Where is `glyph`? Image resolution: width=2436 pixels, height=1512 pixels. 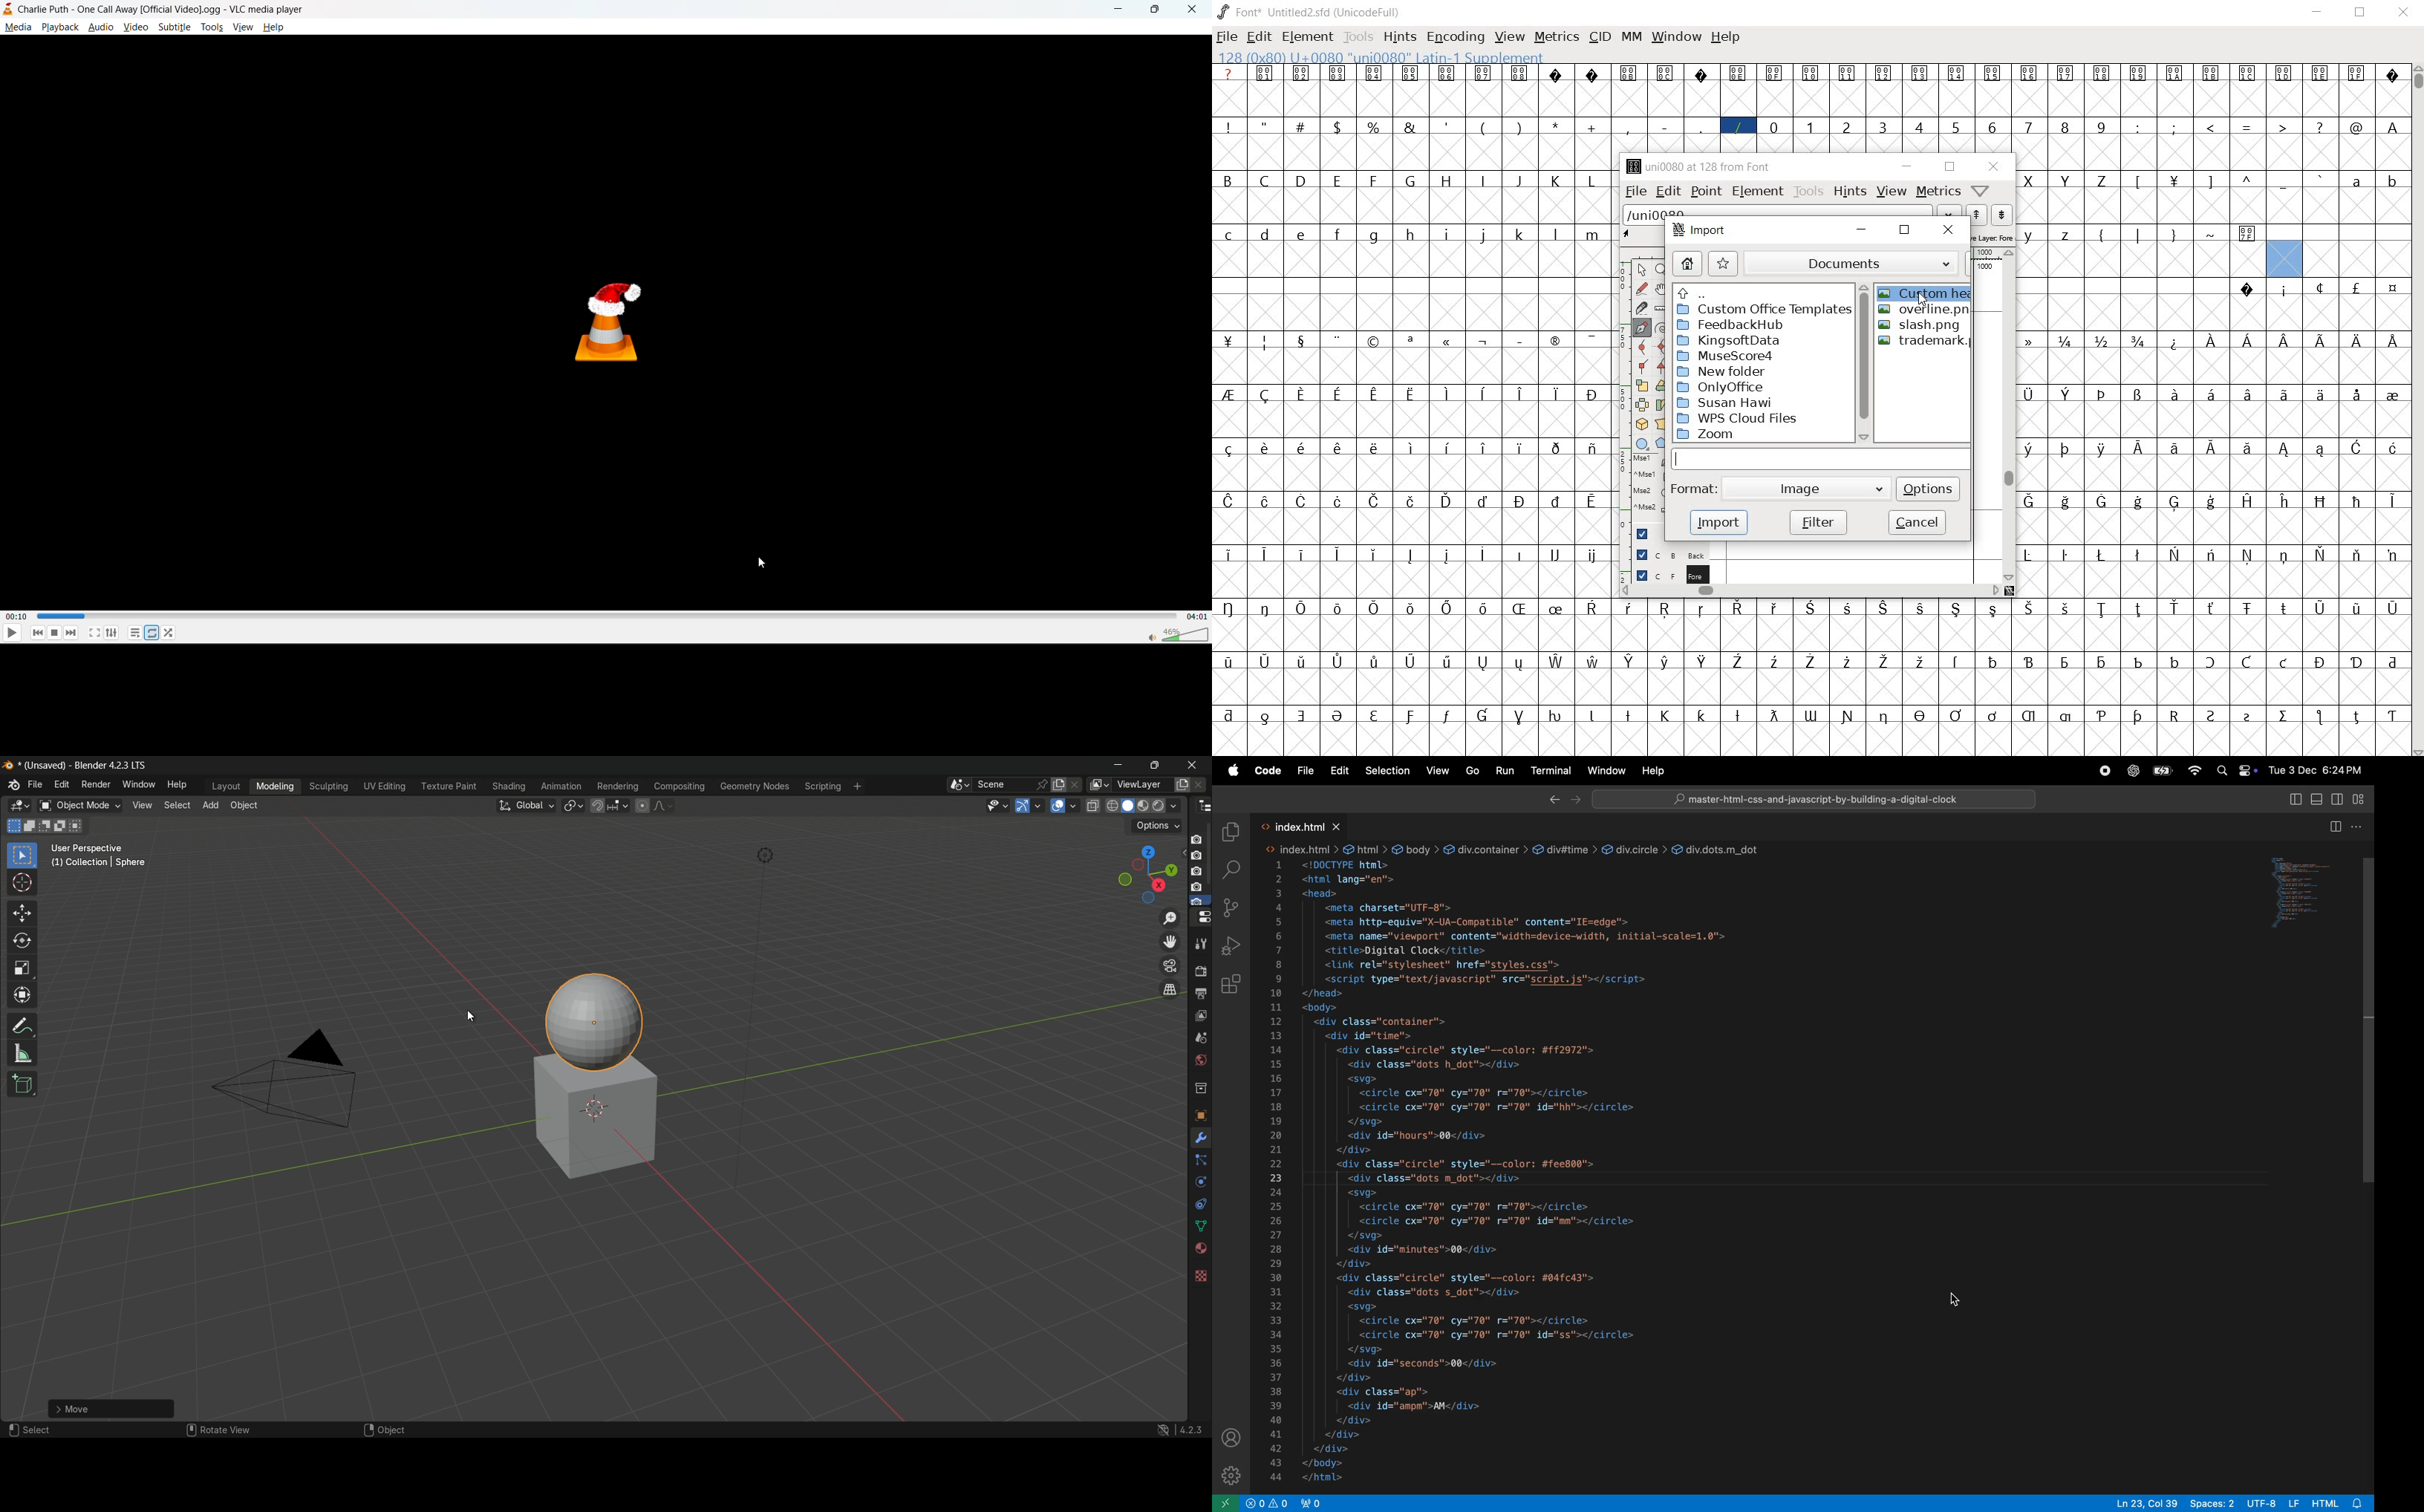
glyph is located at coordinates (1884, 717).